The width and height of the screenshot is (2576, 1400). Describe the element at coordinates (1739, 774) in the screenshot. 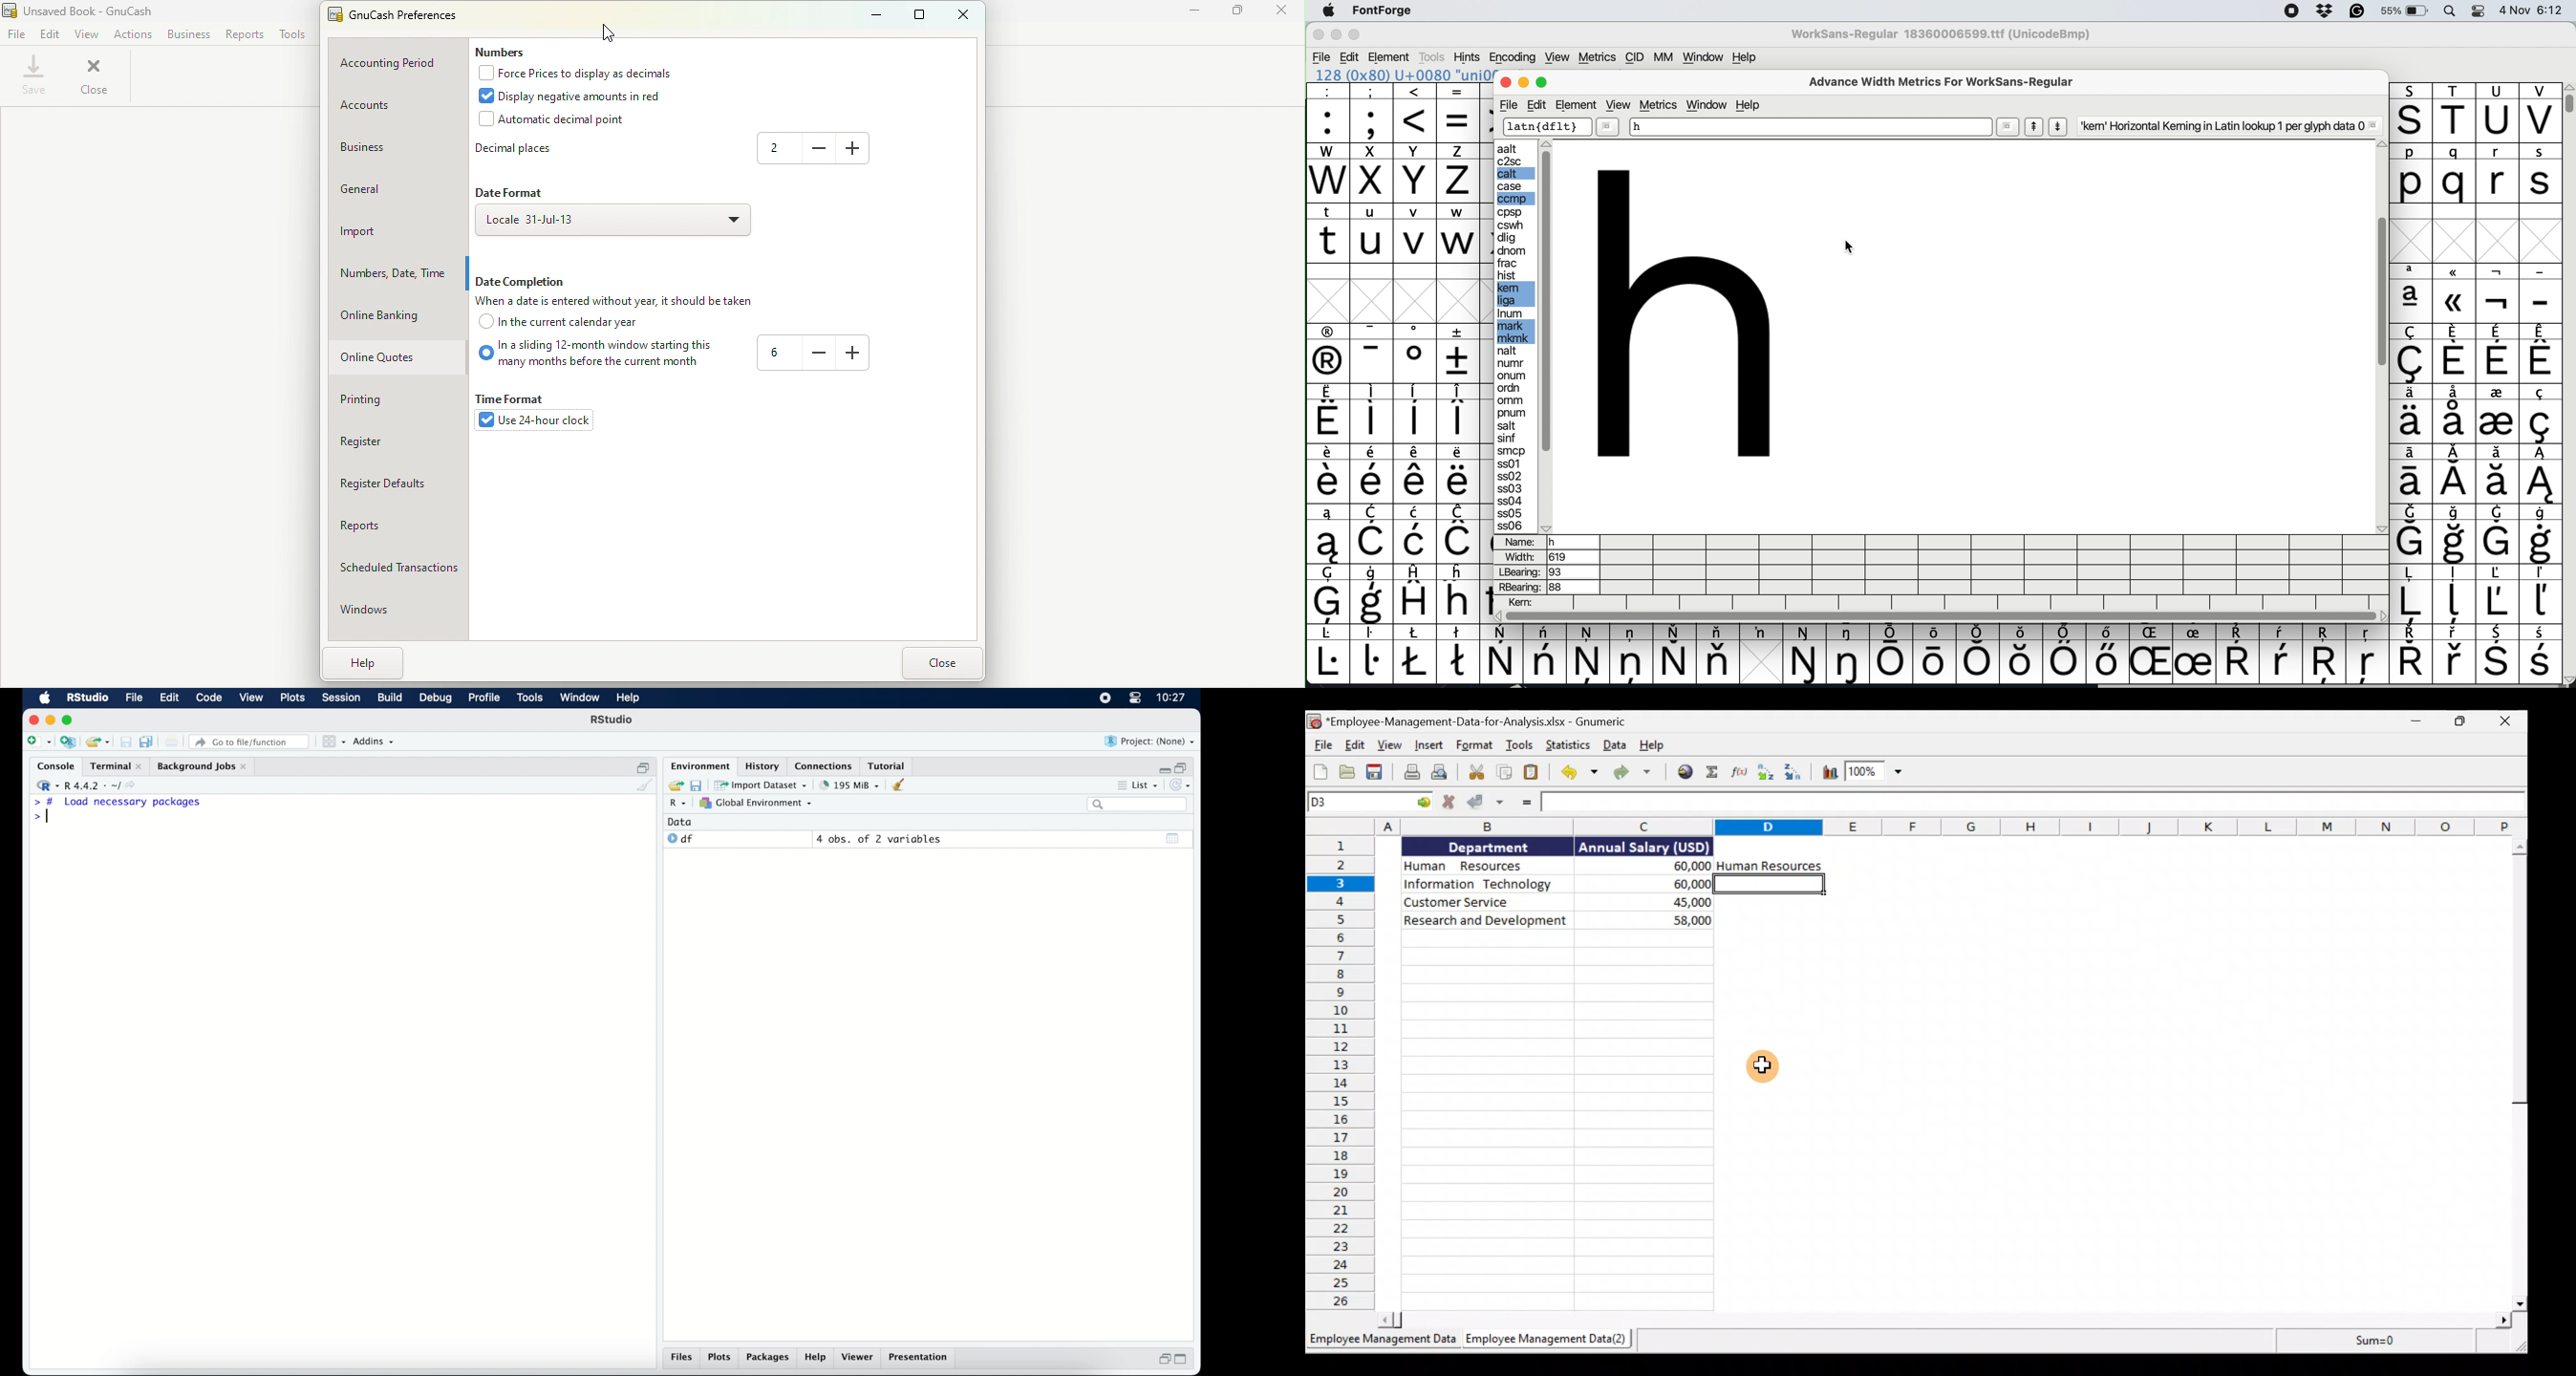

I see `Edit a function in the current cell` at that location.